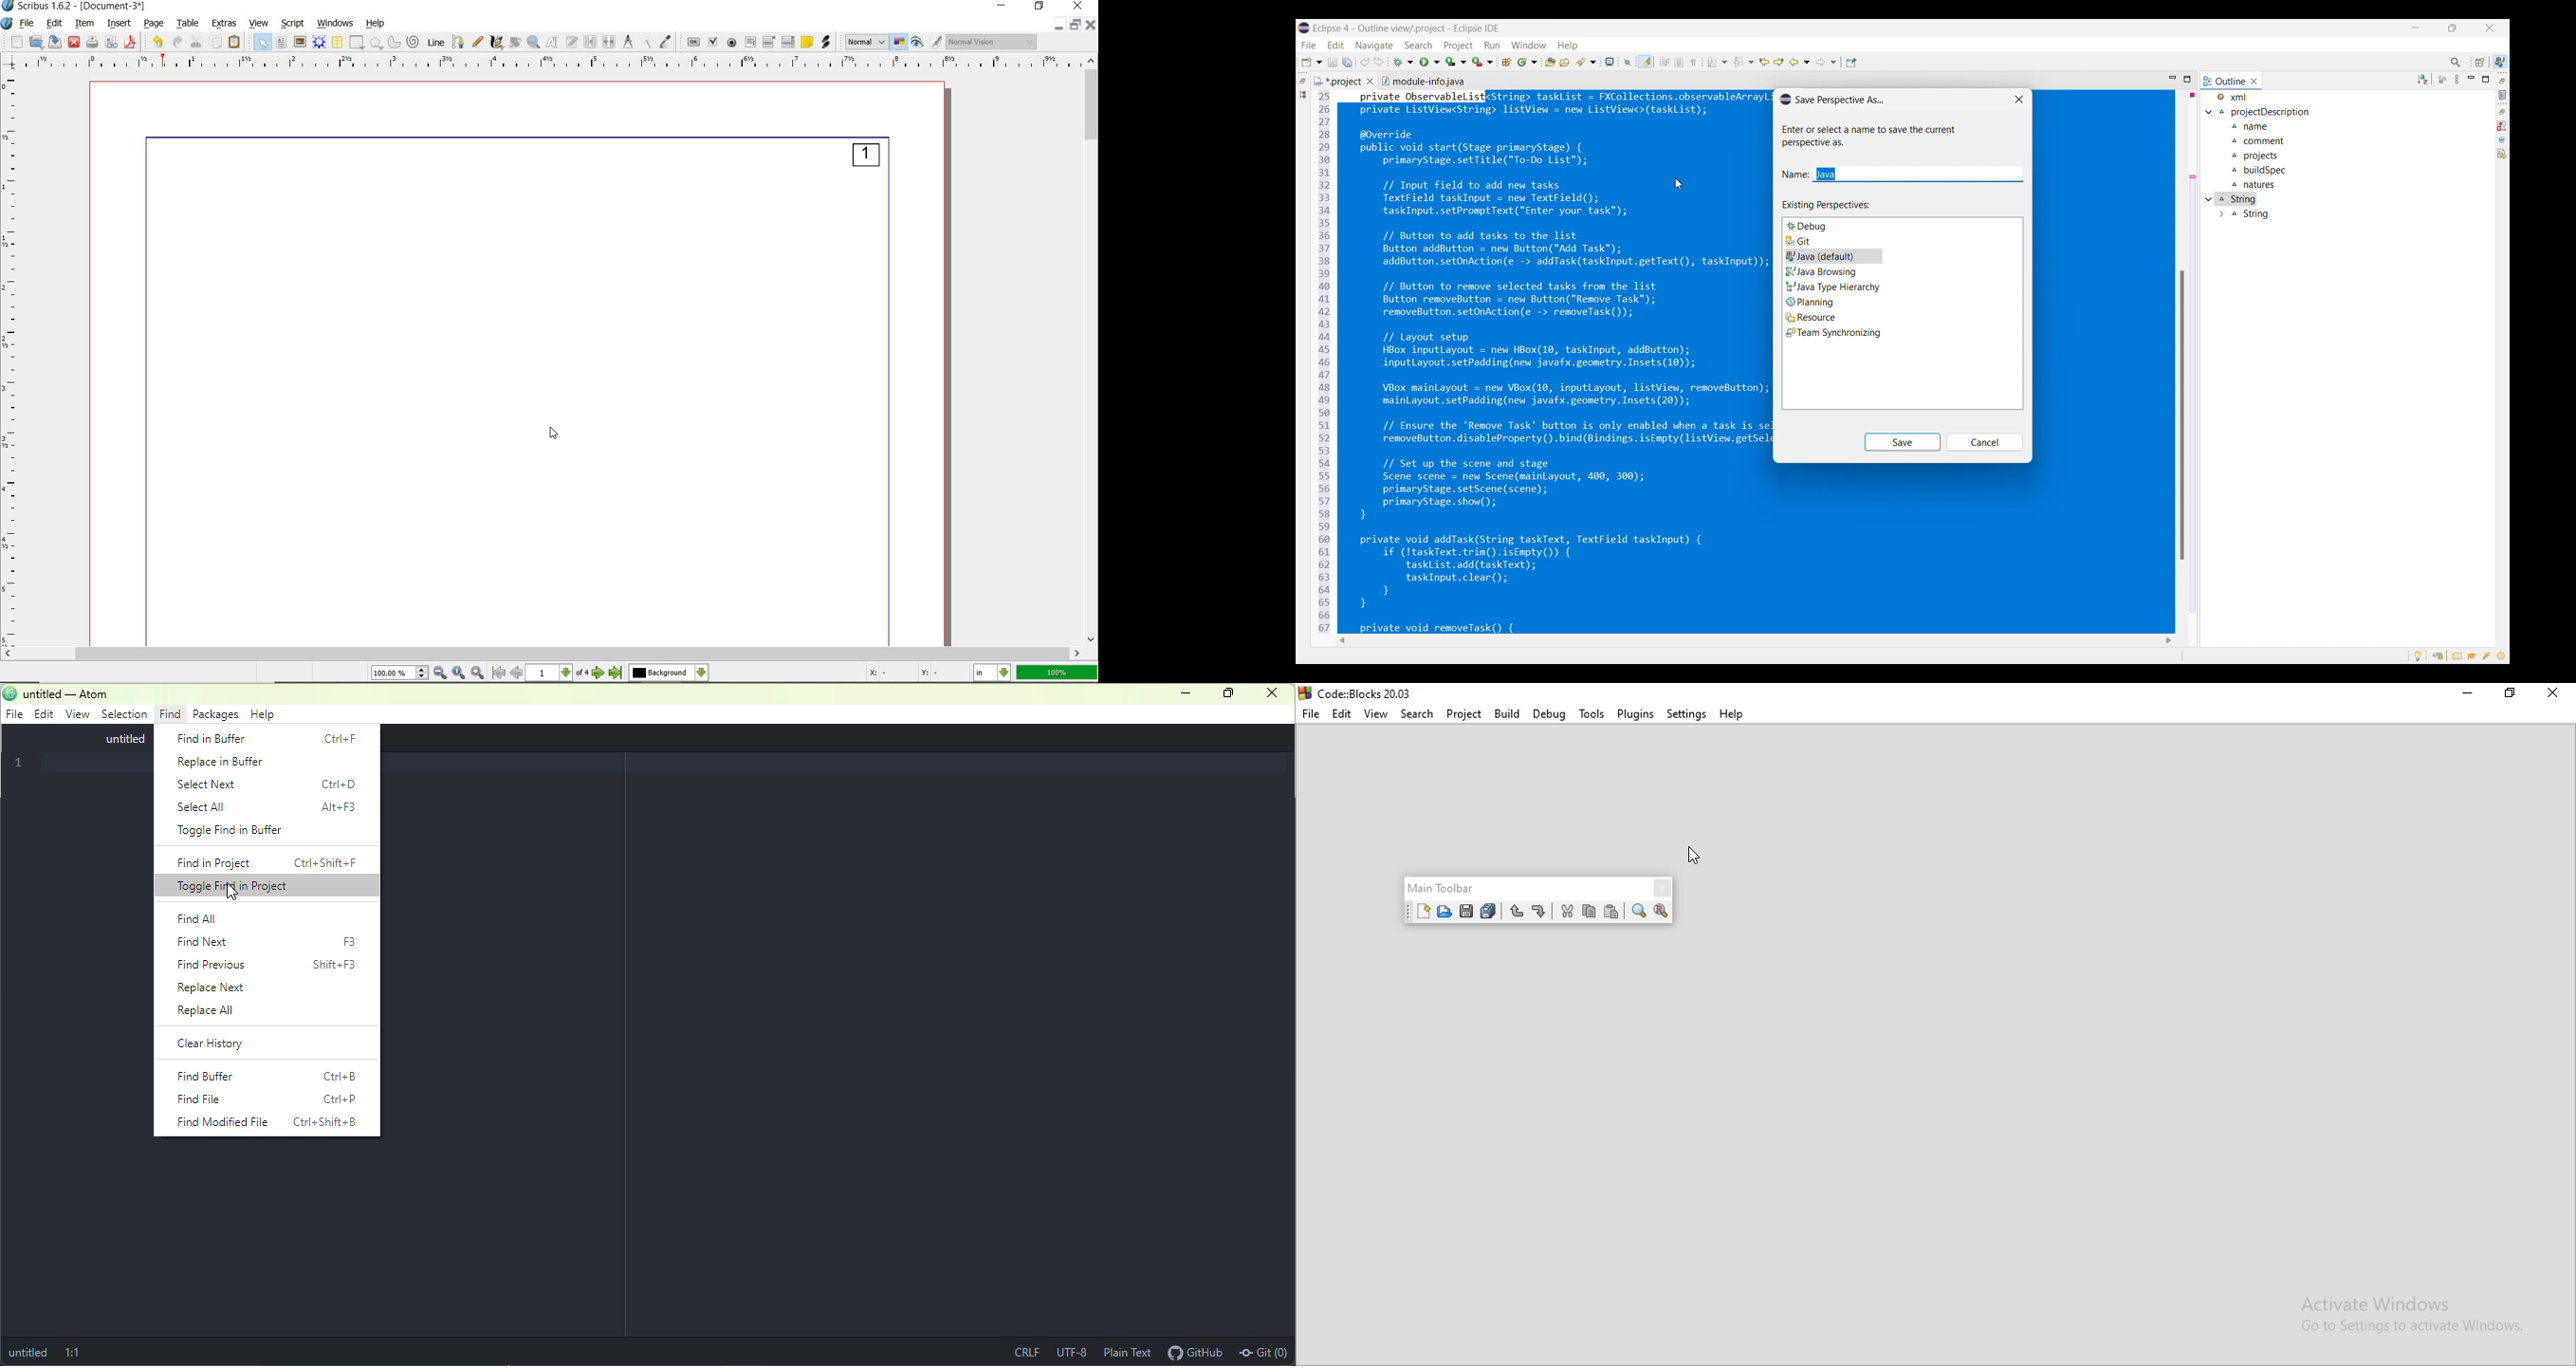  Describe the element at coordinates (919, 42) in the screenshot. I see `preview mode` at that location.